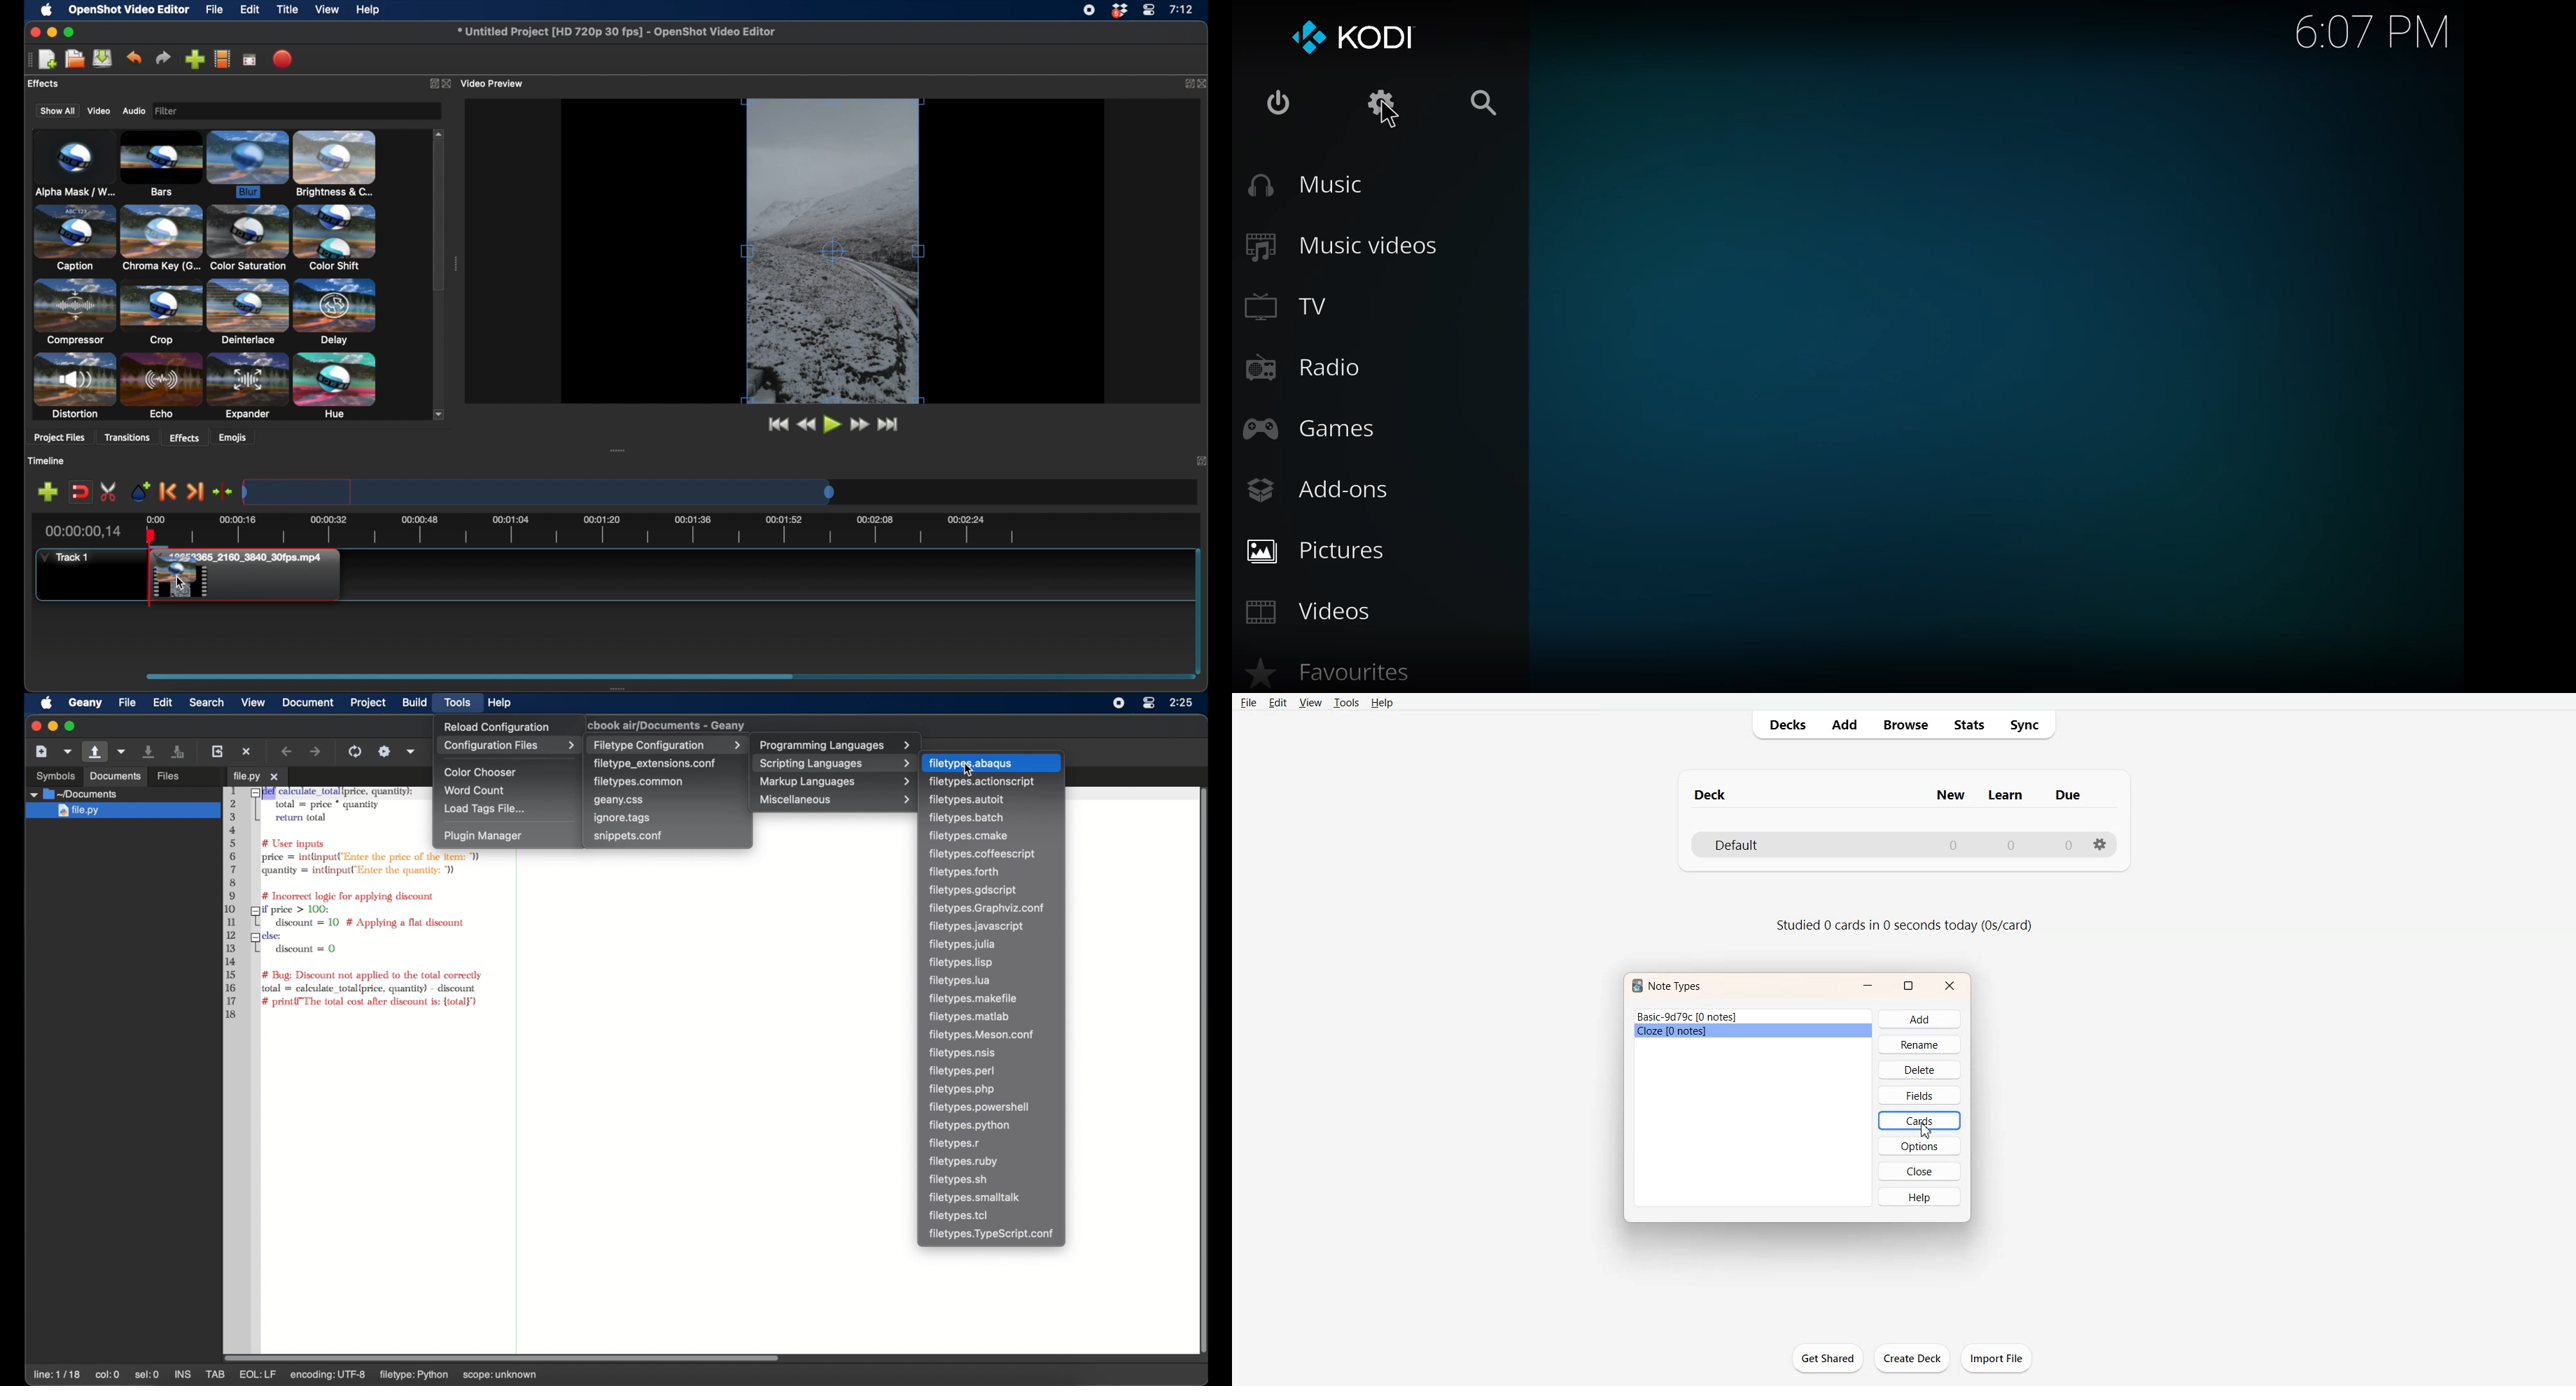  Describe the element at coordinates (1310, 702) in the screenshot. I see `View` at that location.